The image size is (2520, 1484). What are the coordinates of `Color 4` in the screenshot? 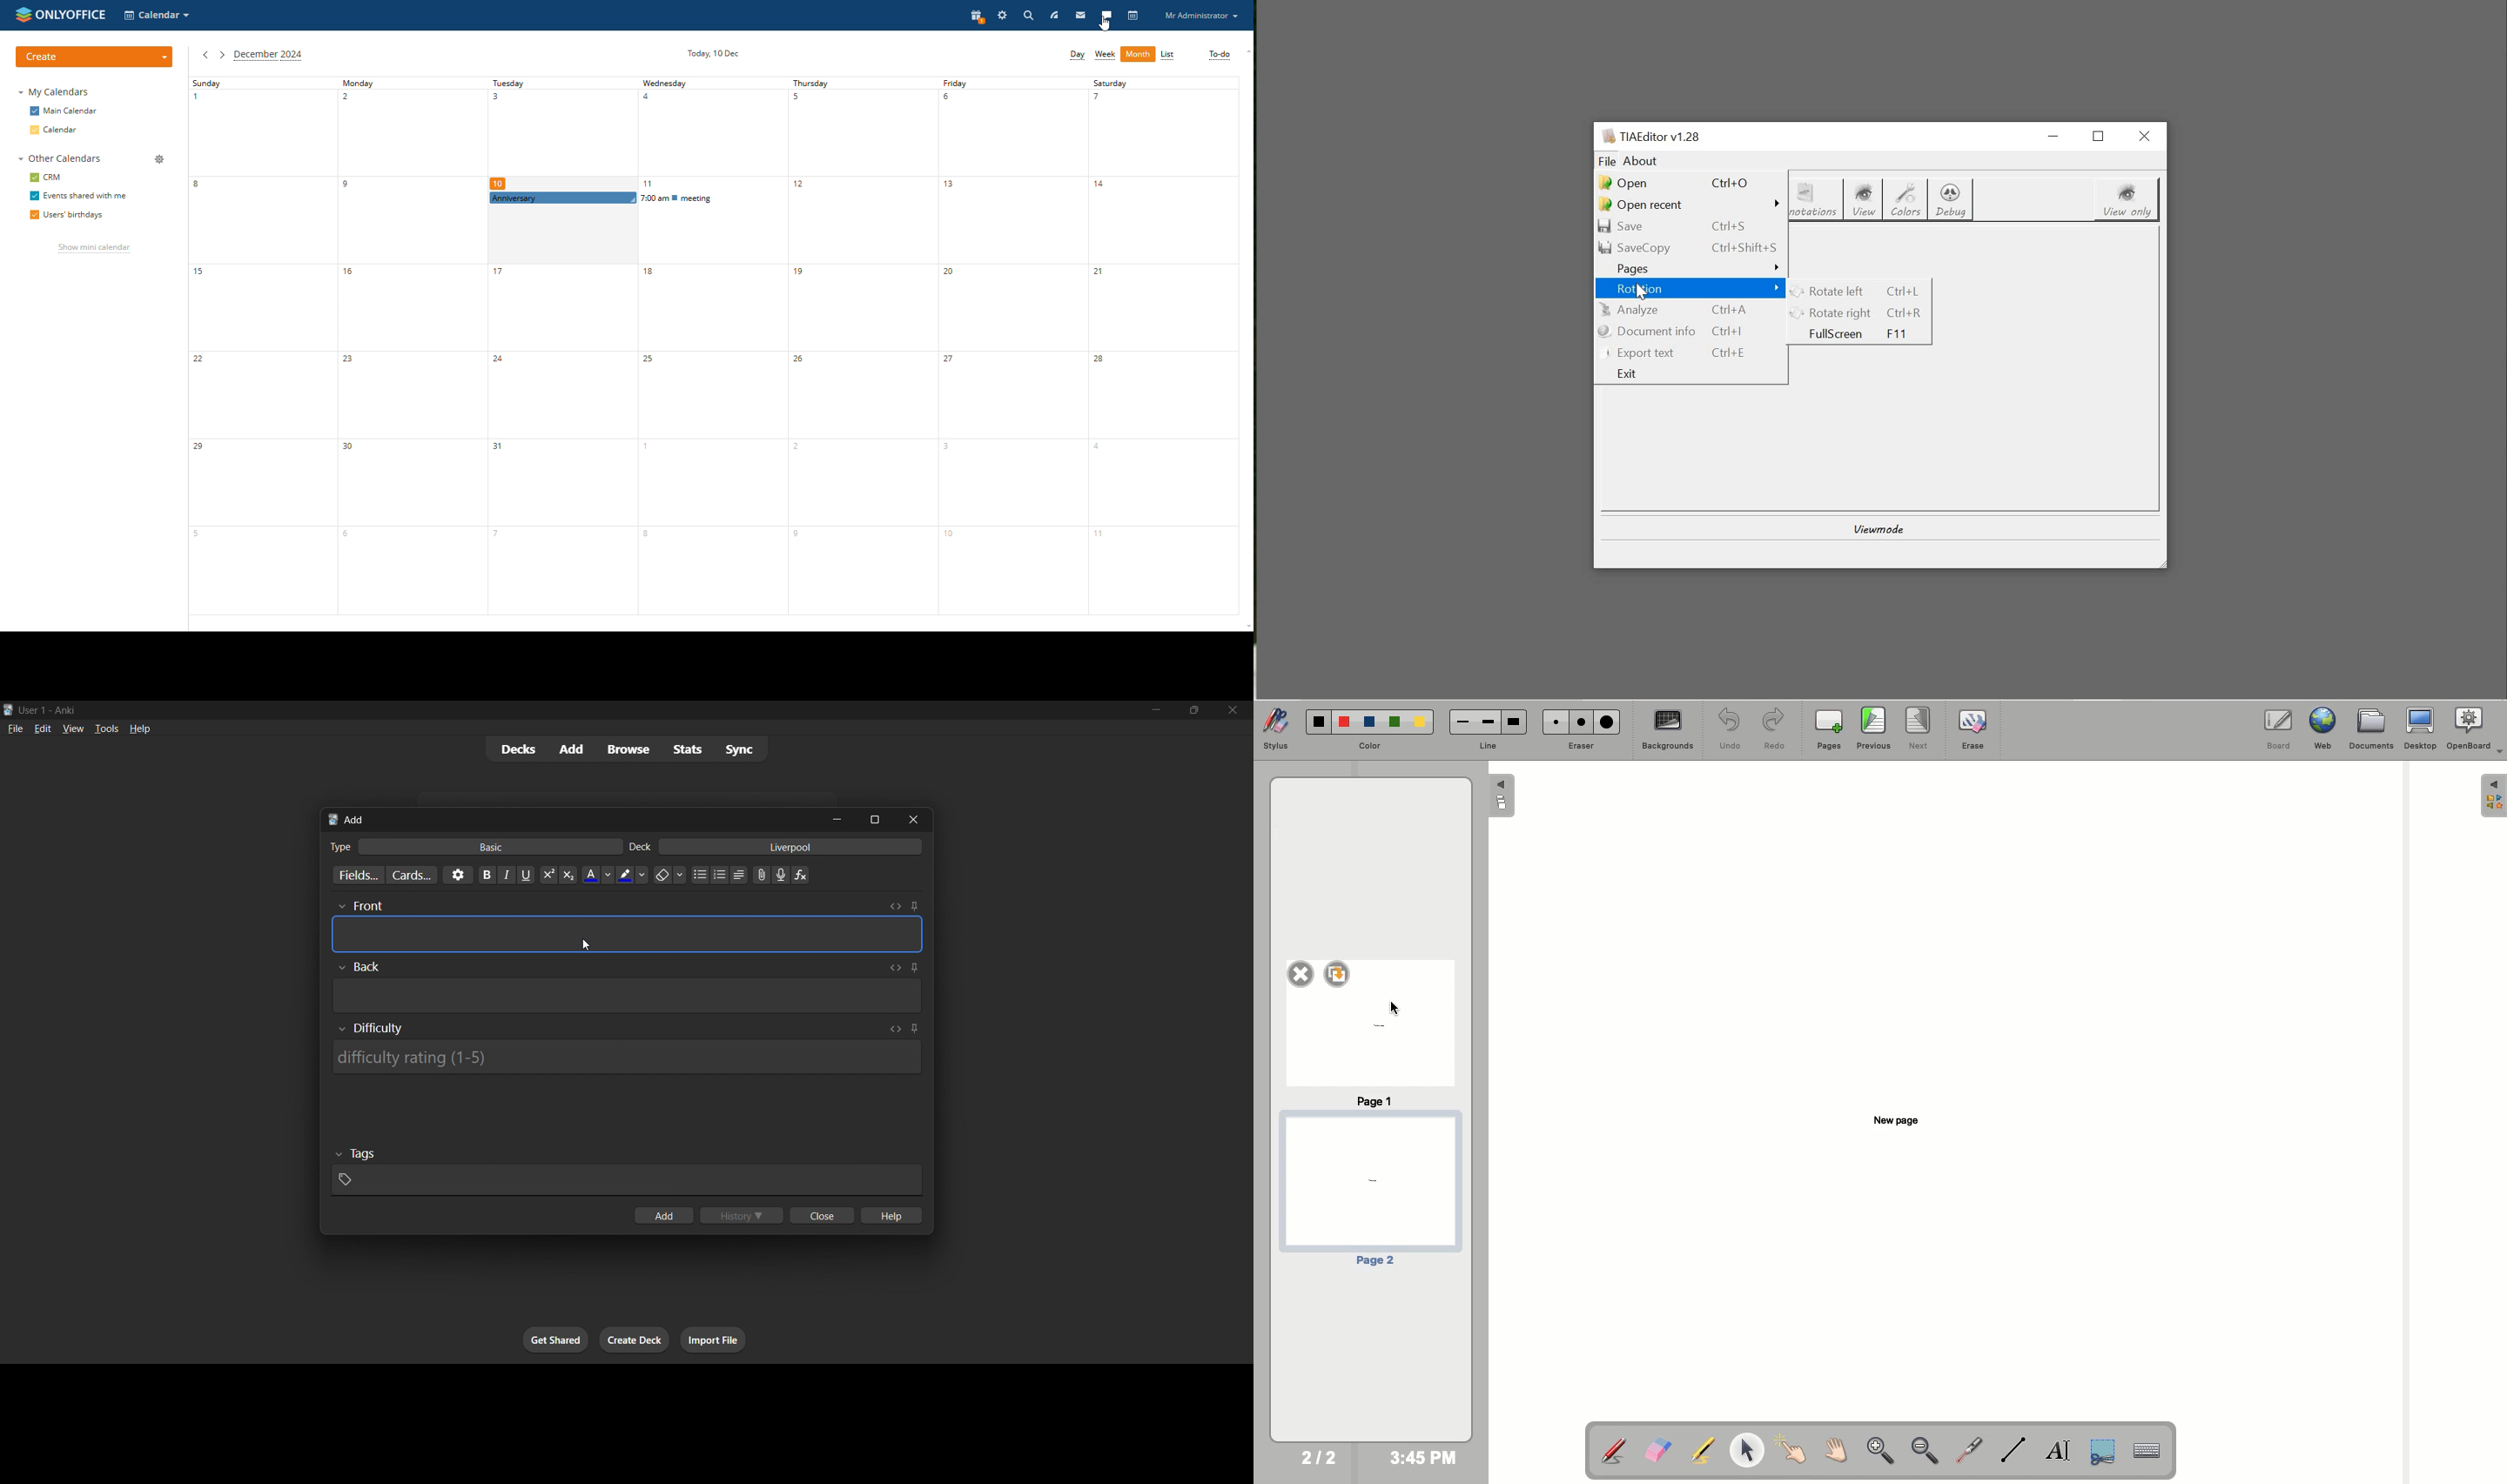 It's located at (1395, 722).